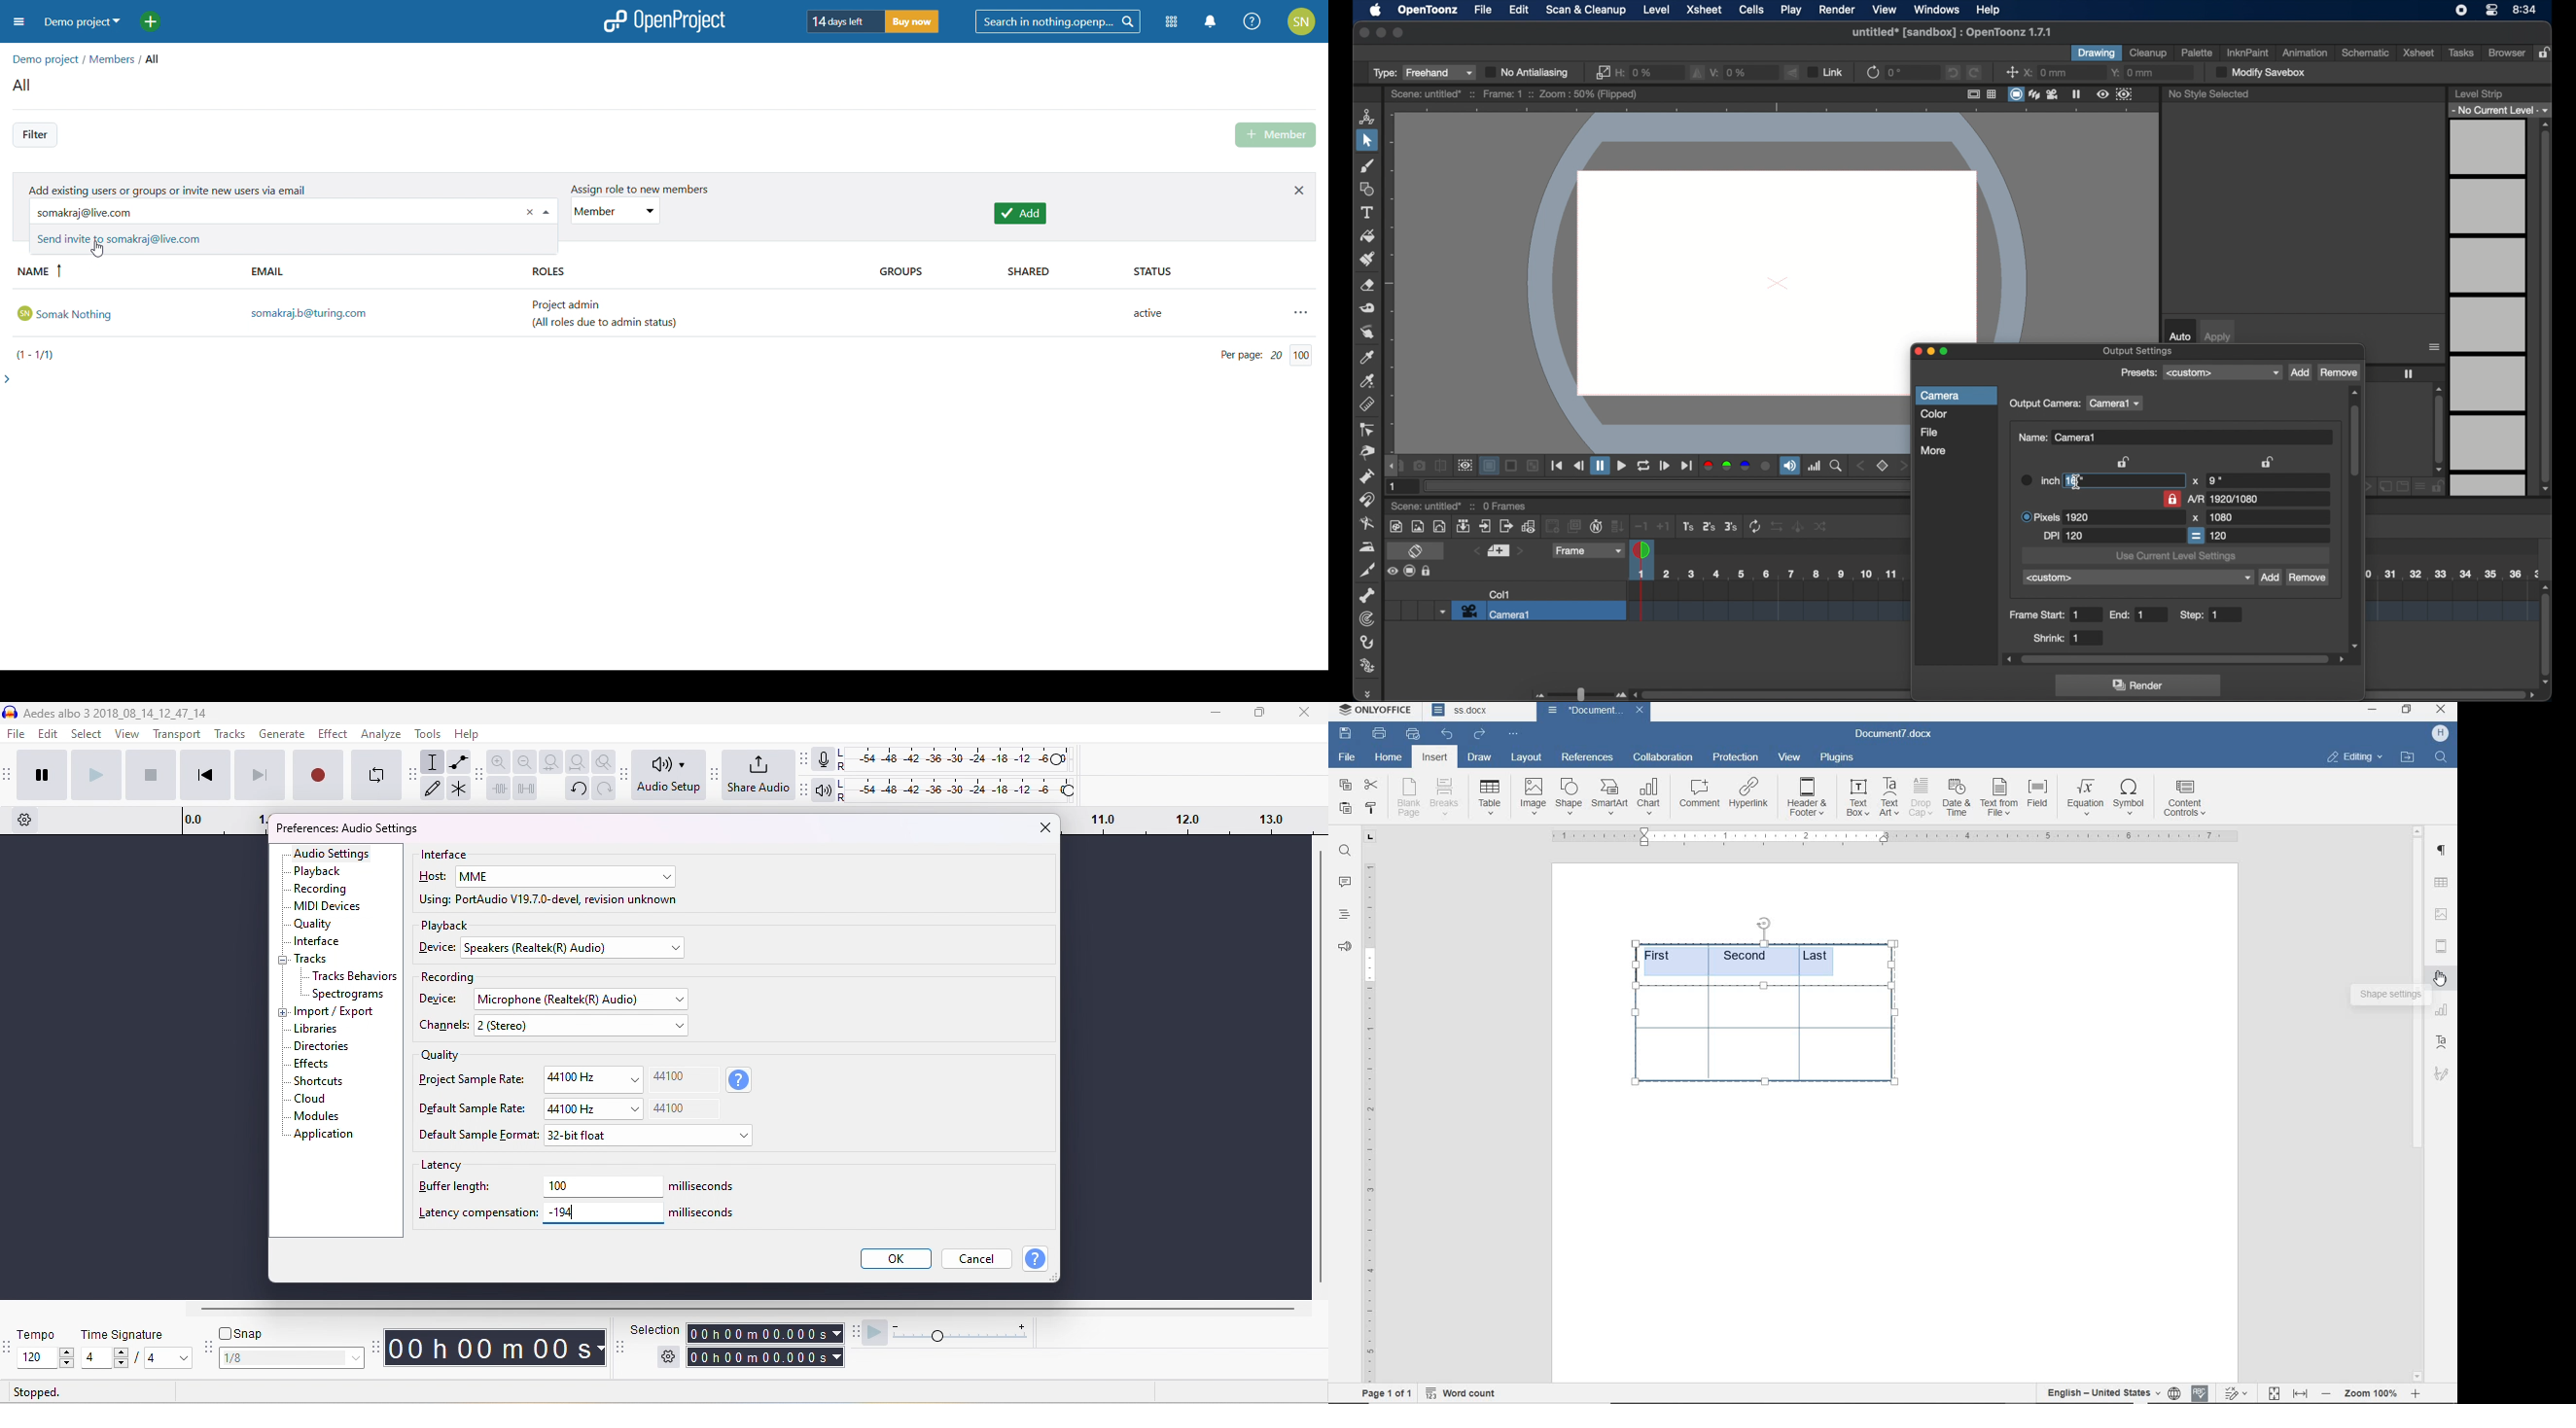  I want to click on assign role to new members, so click(634, 190).